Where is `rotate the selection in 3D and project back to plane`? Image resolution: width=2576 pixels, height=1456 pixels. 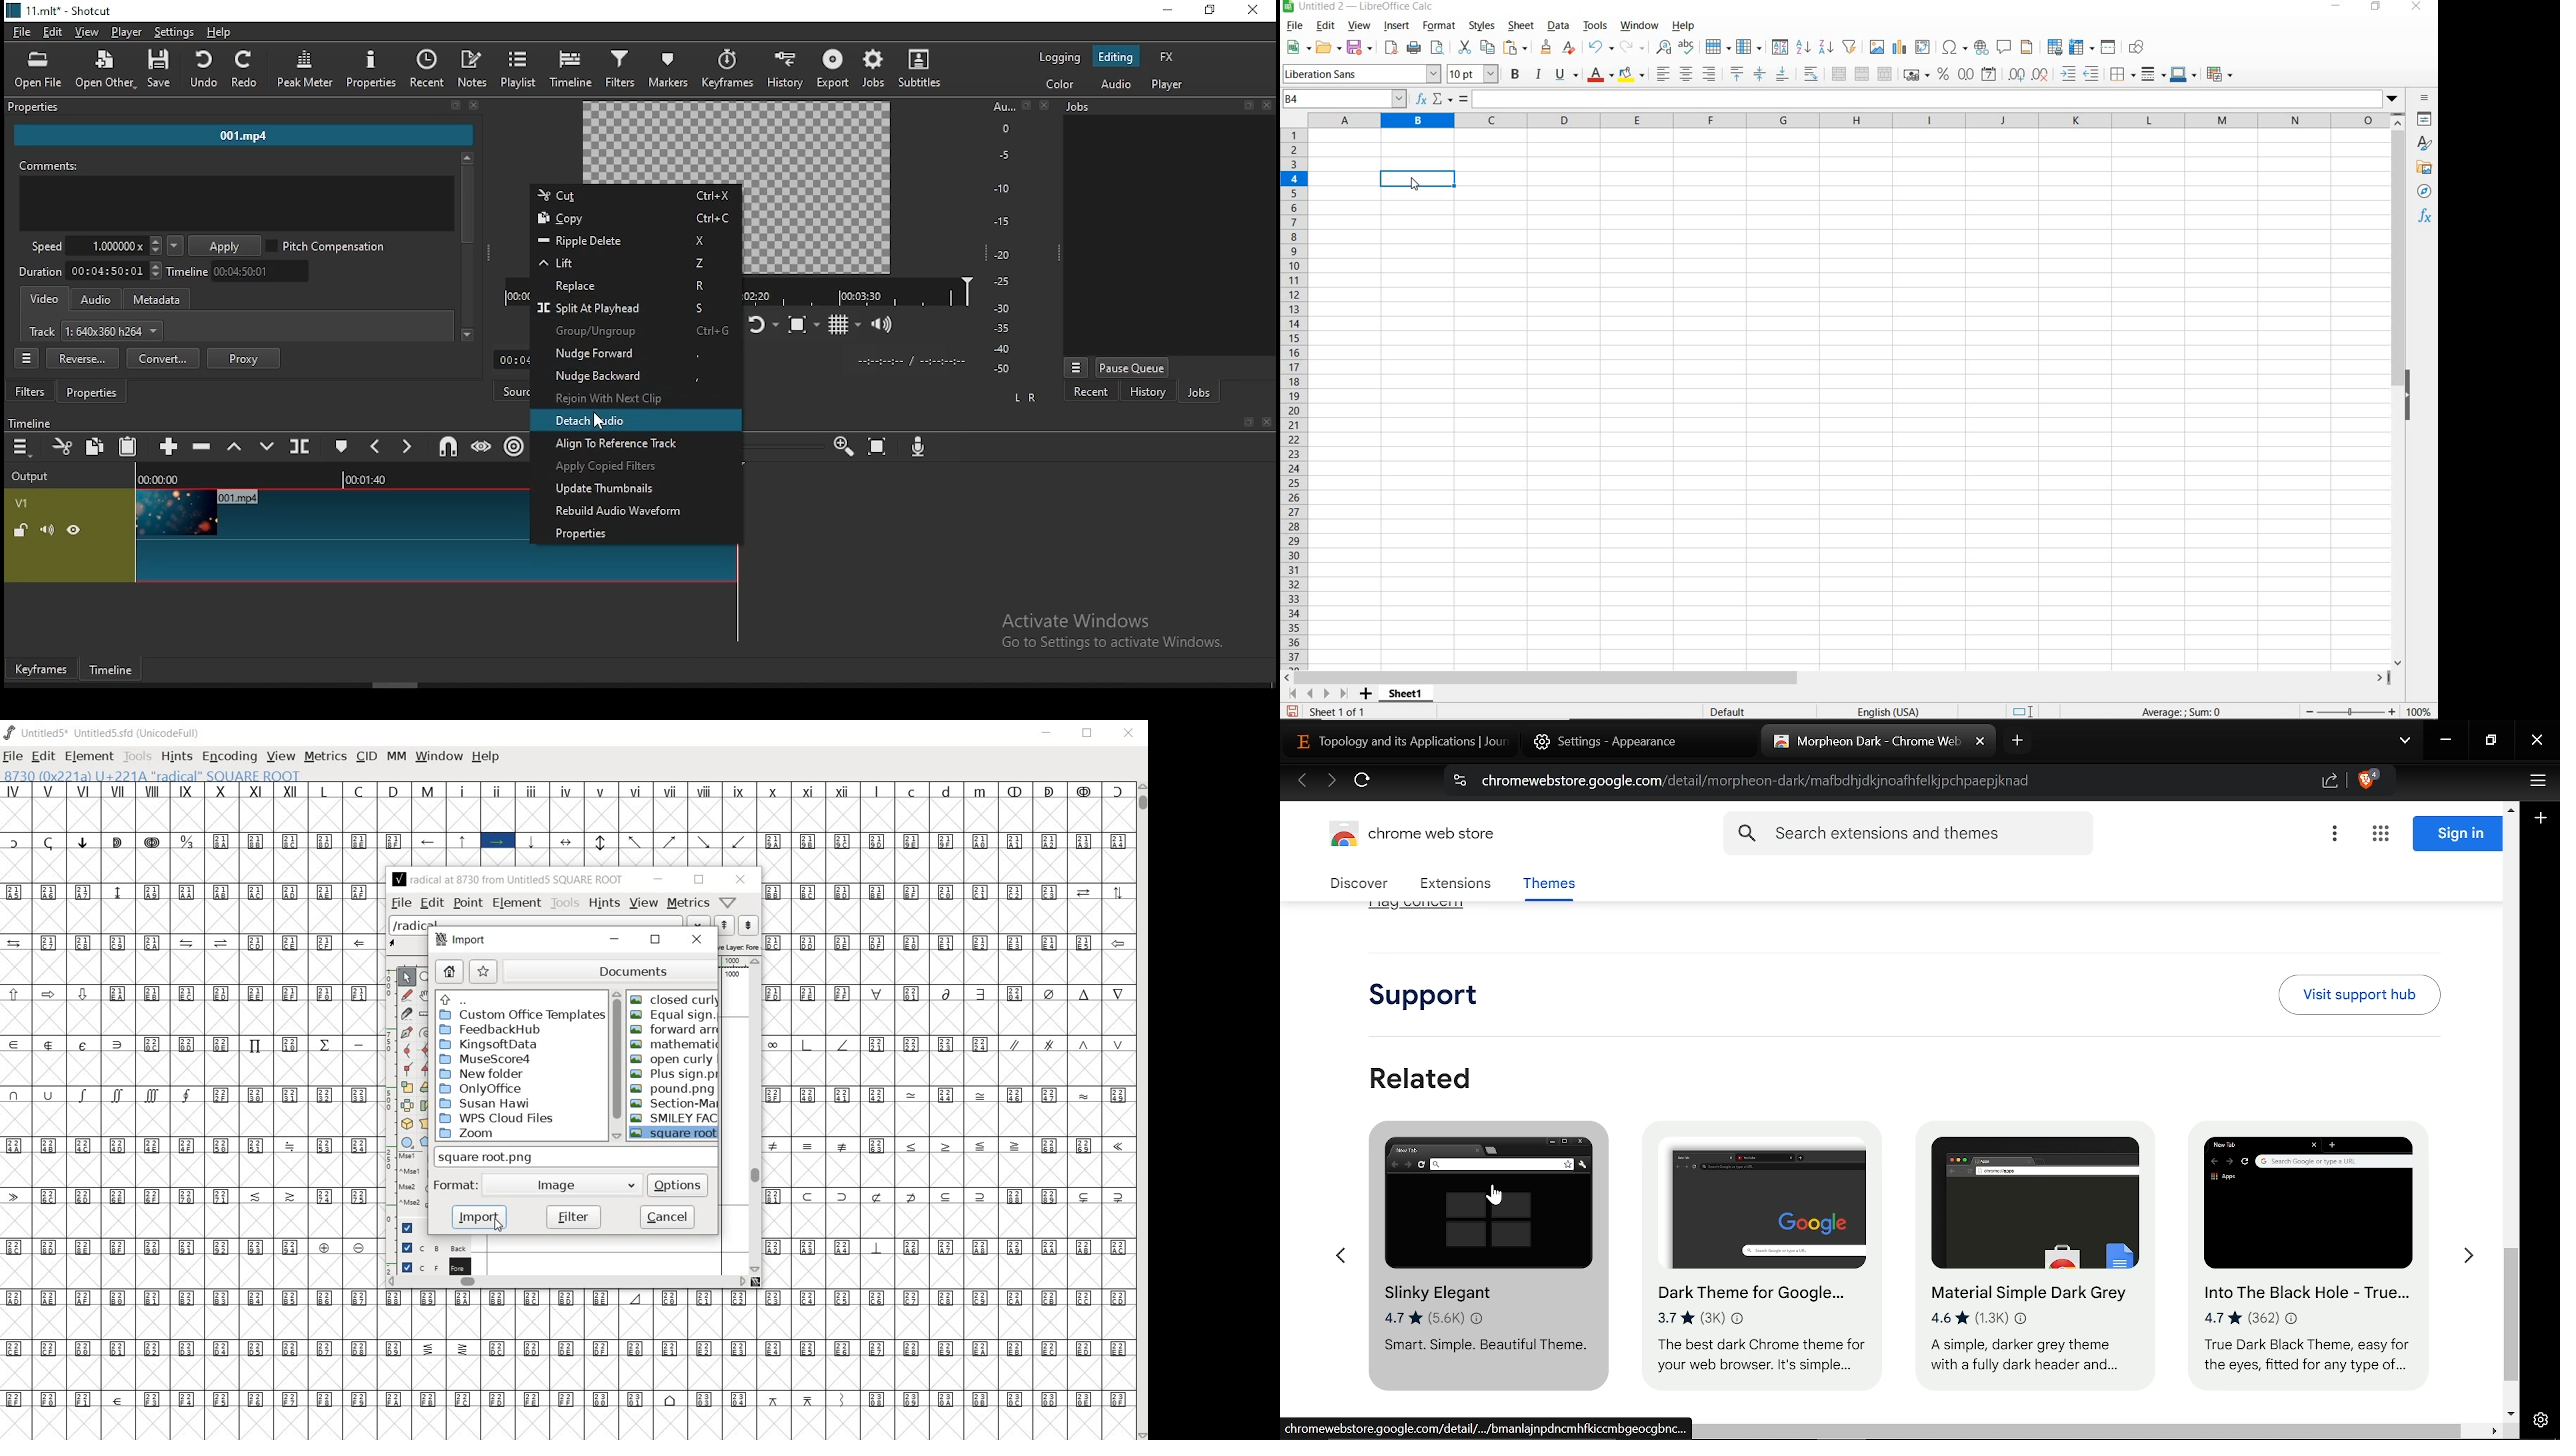
rotate the selection in 3D and project back to plane is located at coordinates (406, 1124).